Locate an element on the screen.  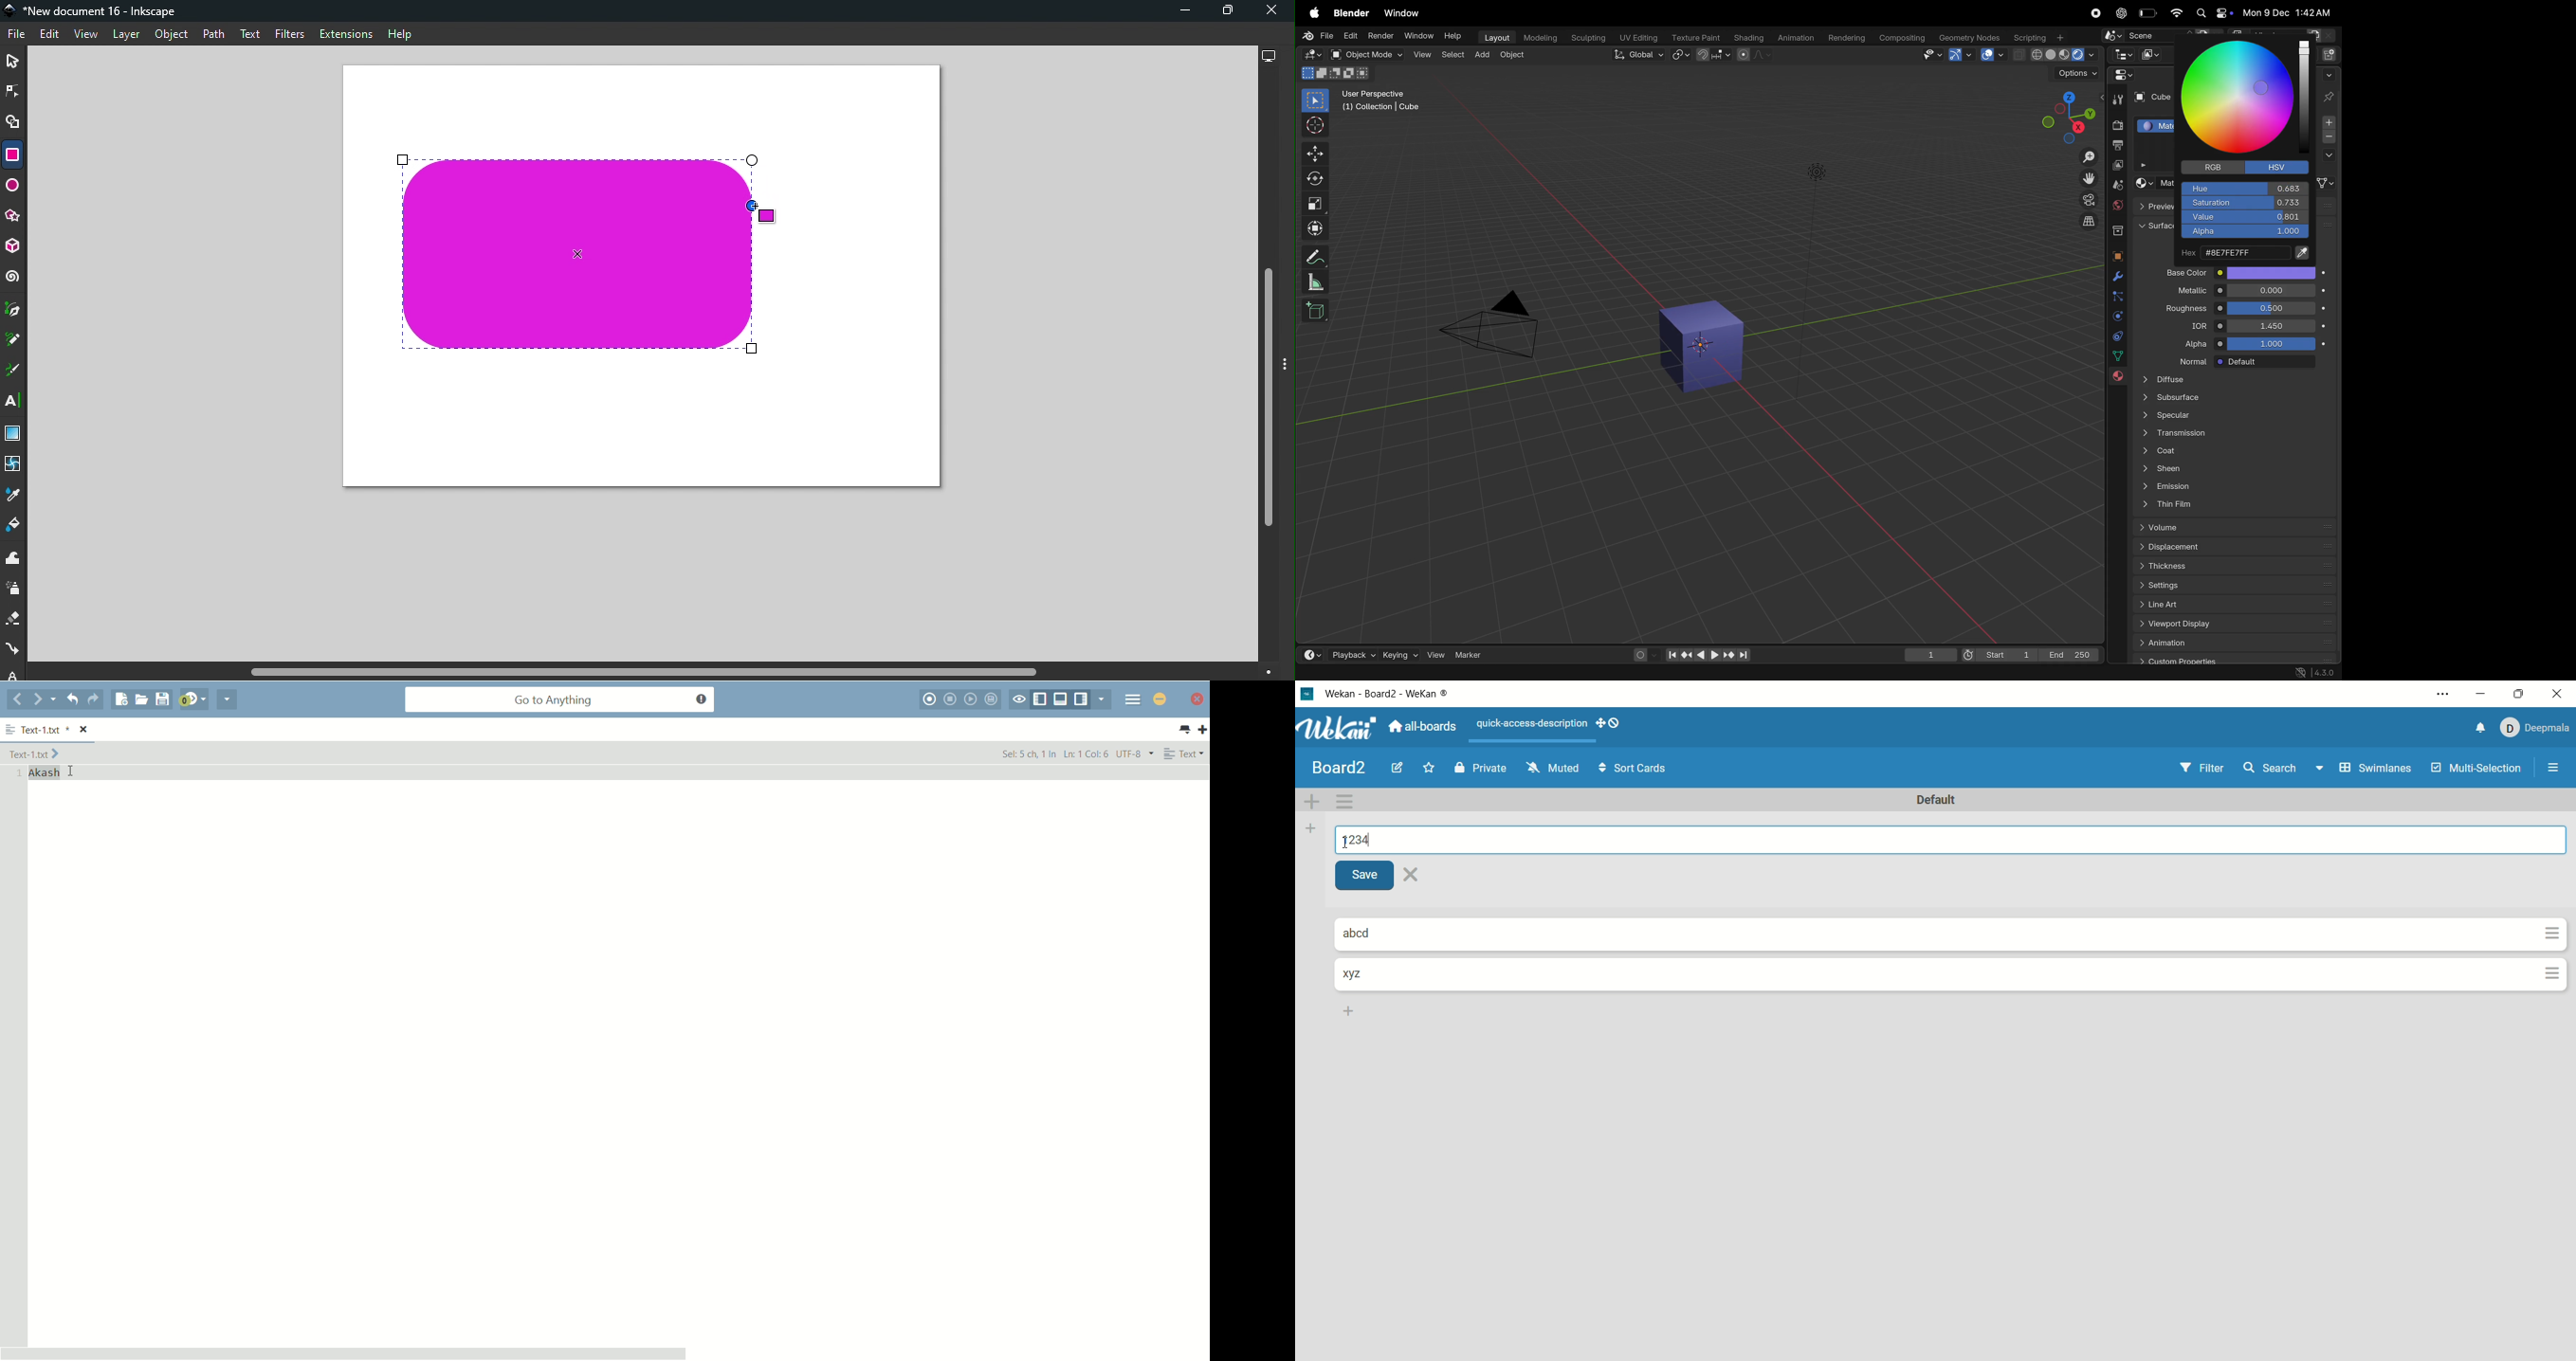
view is located at coordinates (1422, 56).